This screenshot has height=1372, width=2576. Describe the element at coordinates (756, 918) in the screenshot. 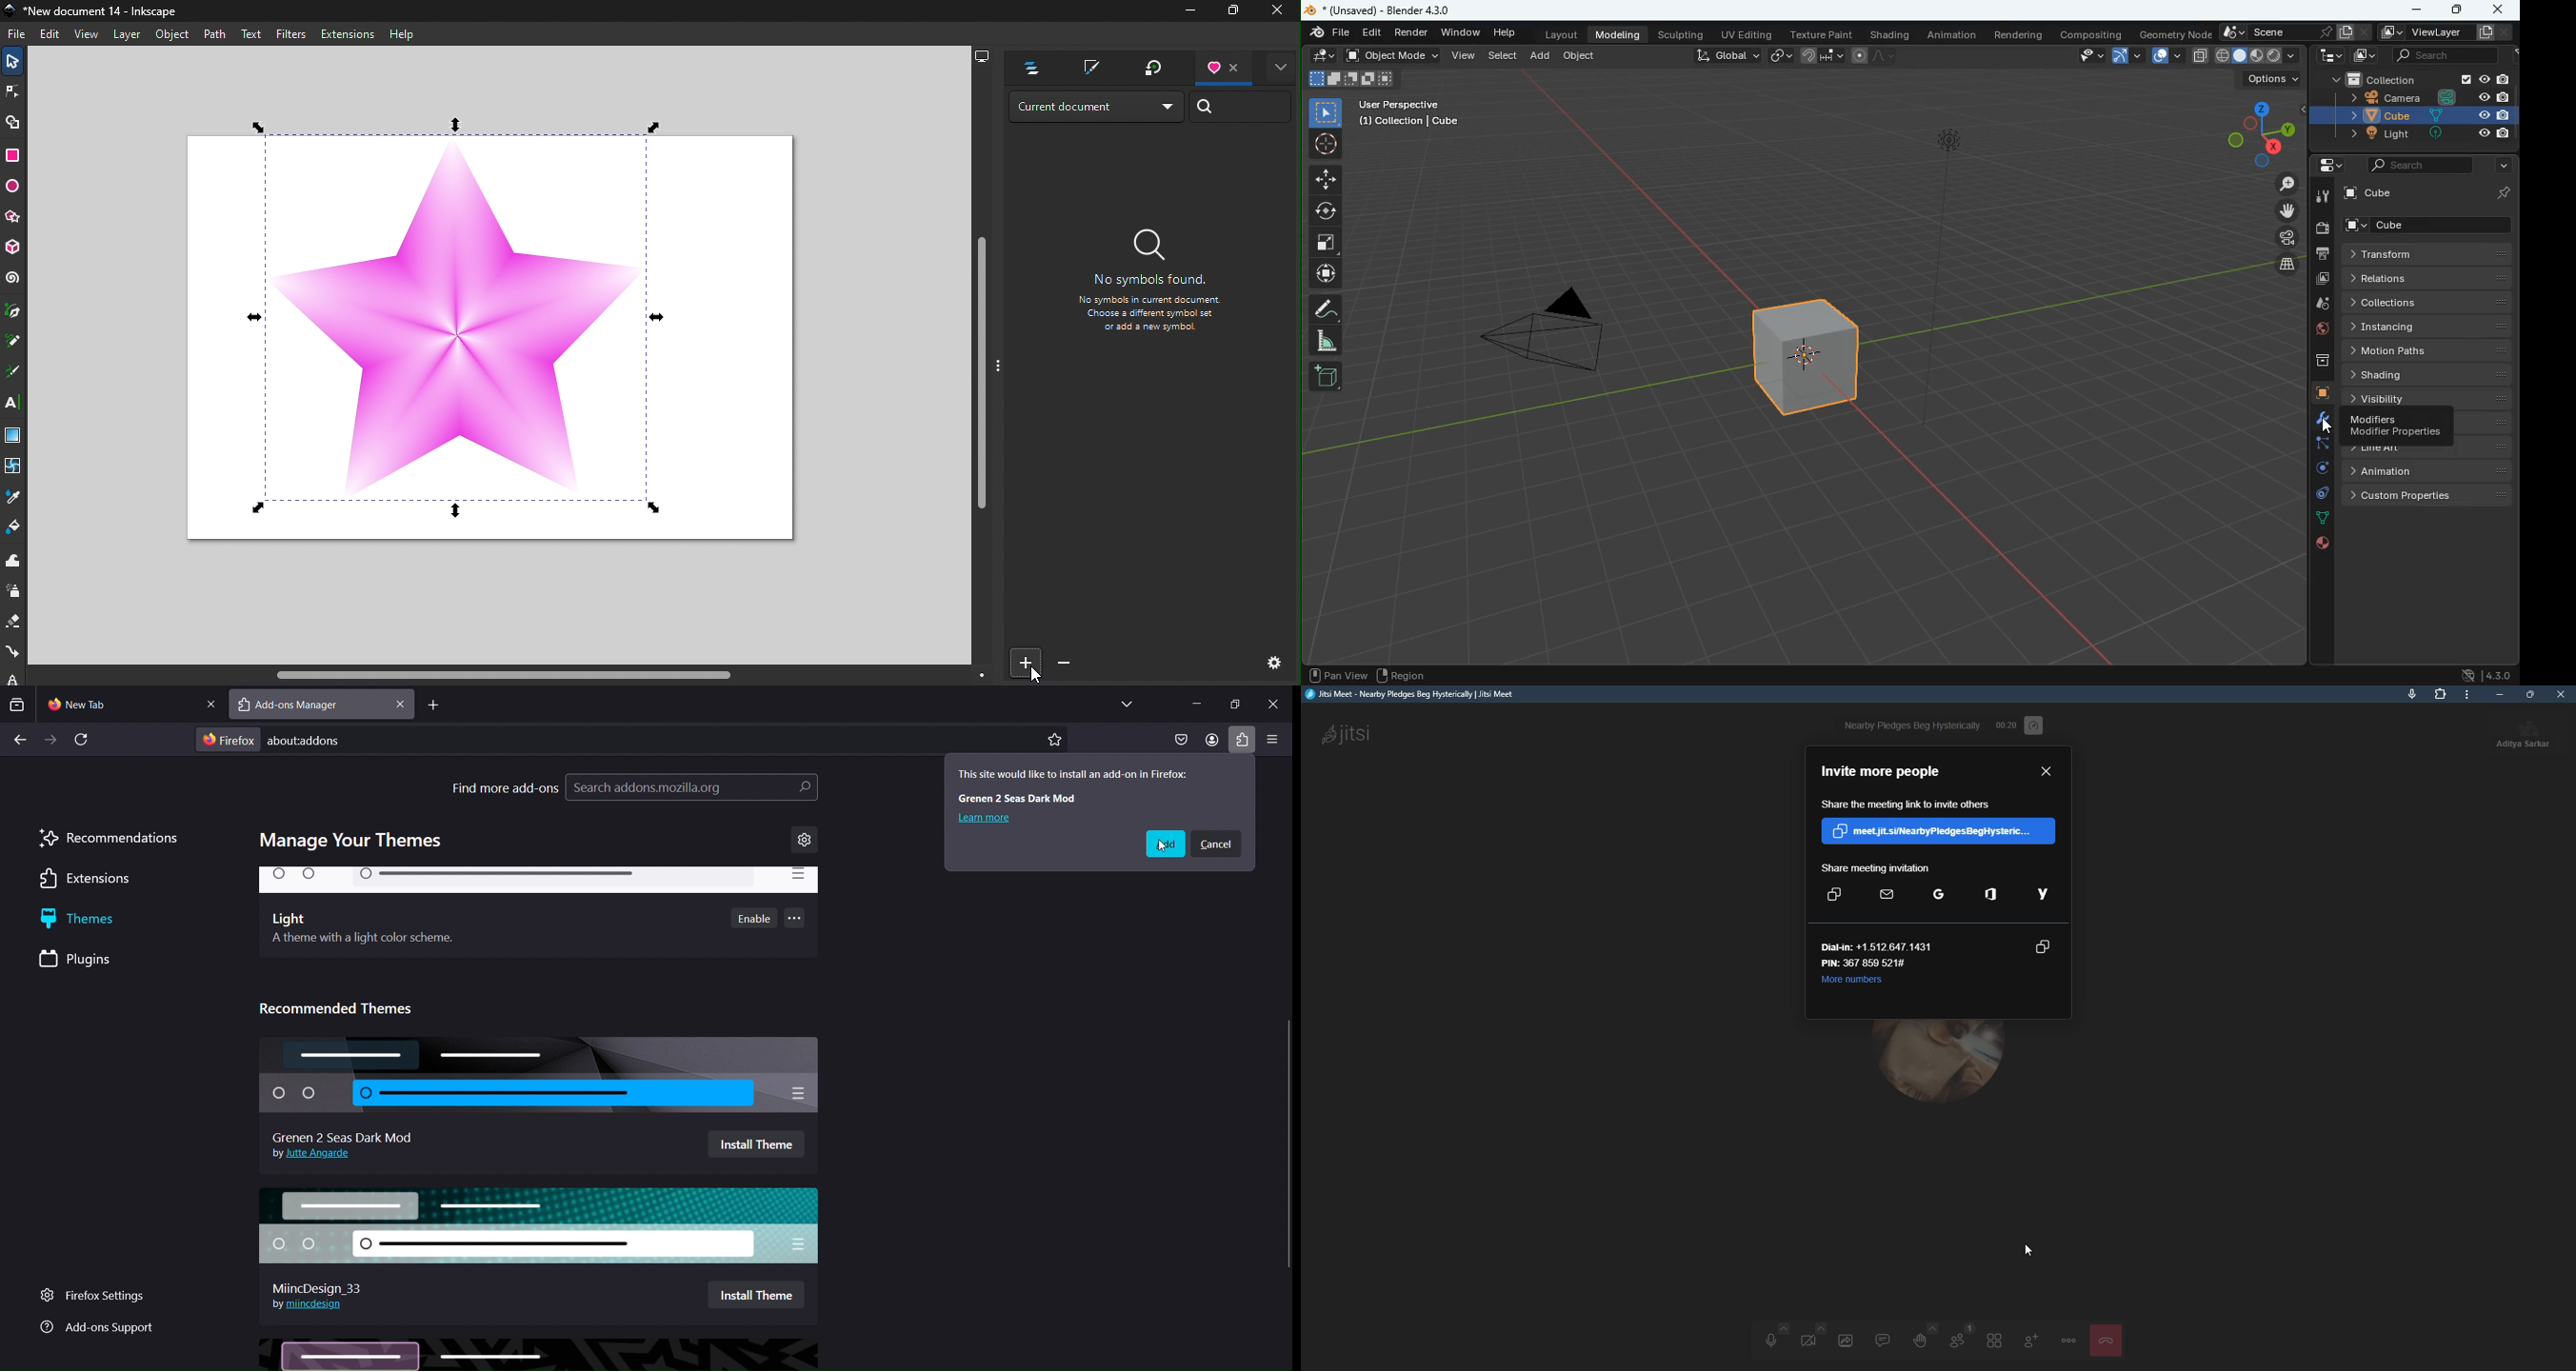

I see `enable` at that location.